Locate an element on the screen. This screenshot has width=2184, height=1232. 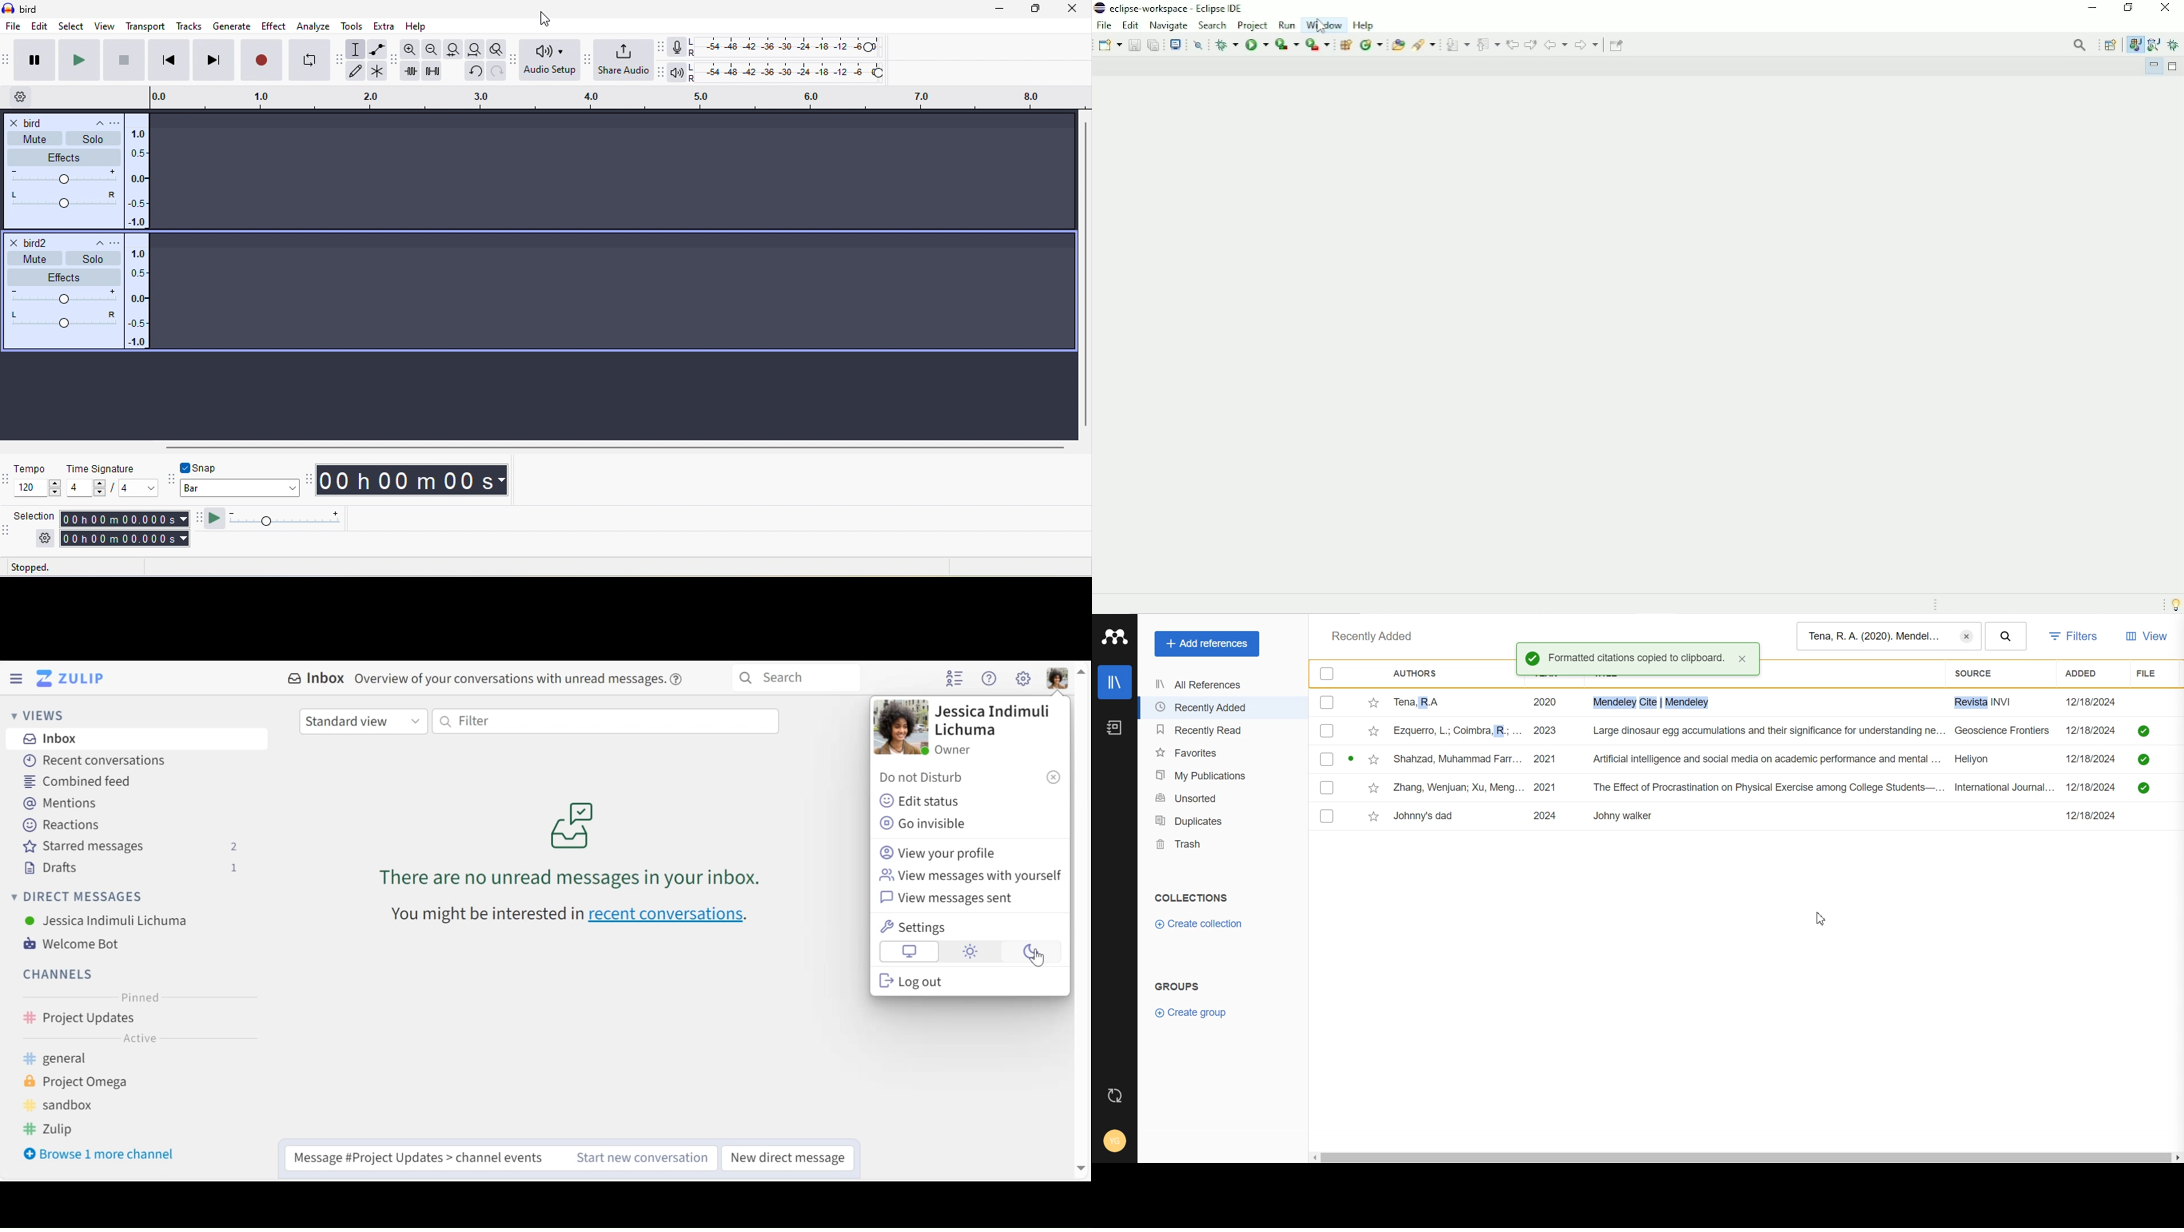
Mentions is located at coordinates (63, 803).